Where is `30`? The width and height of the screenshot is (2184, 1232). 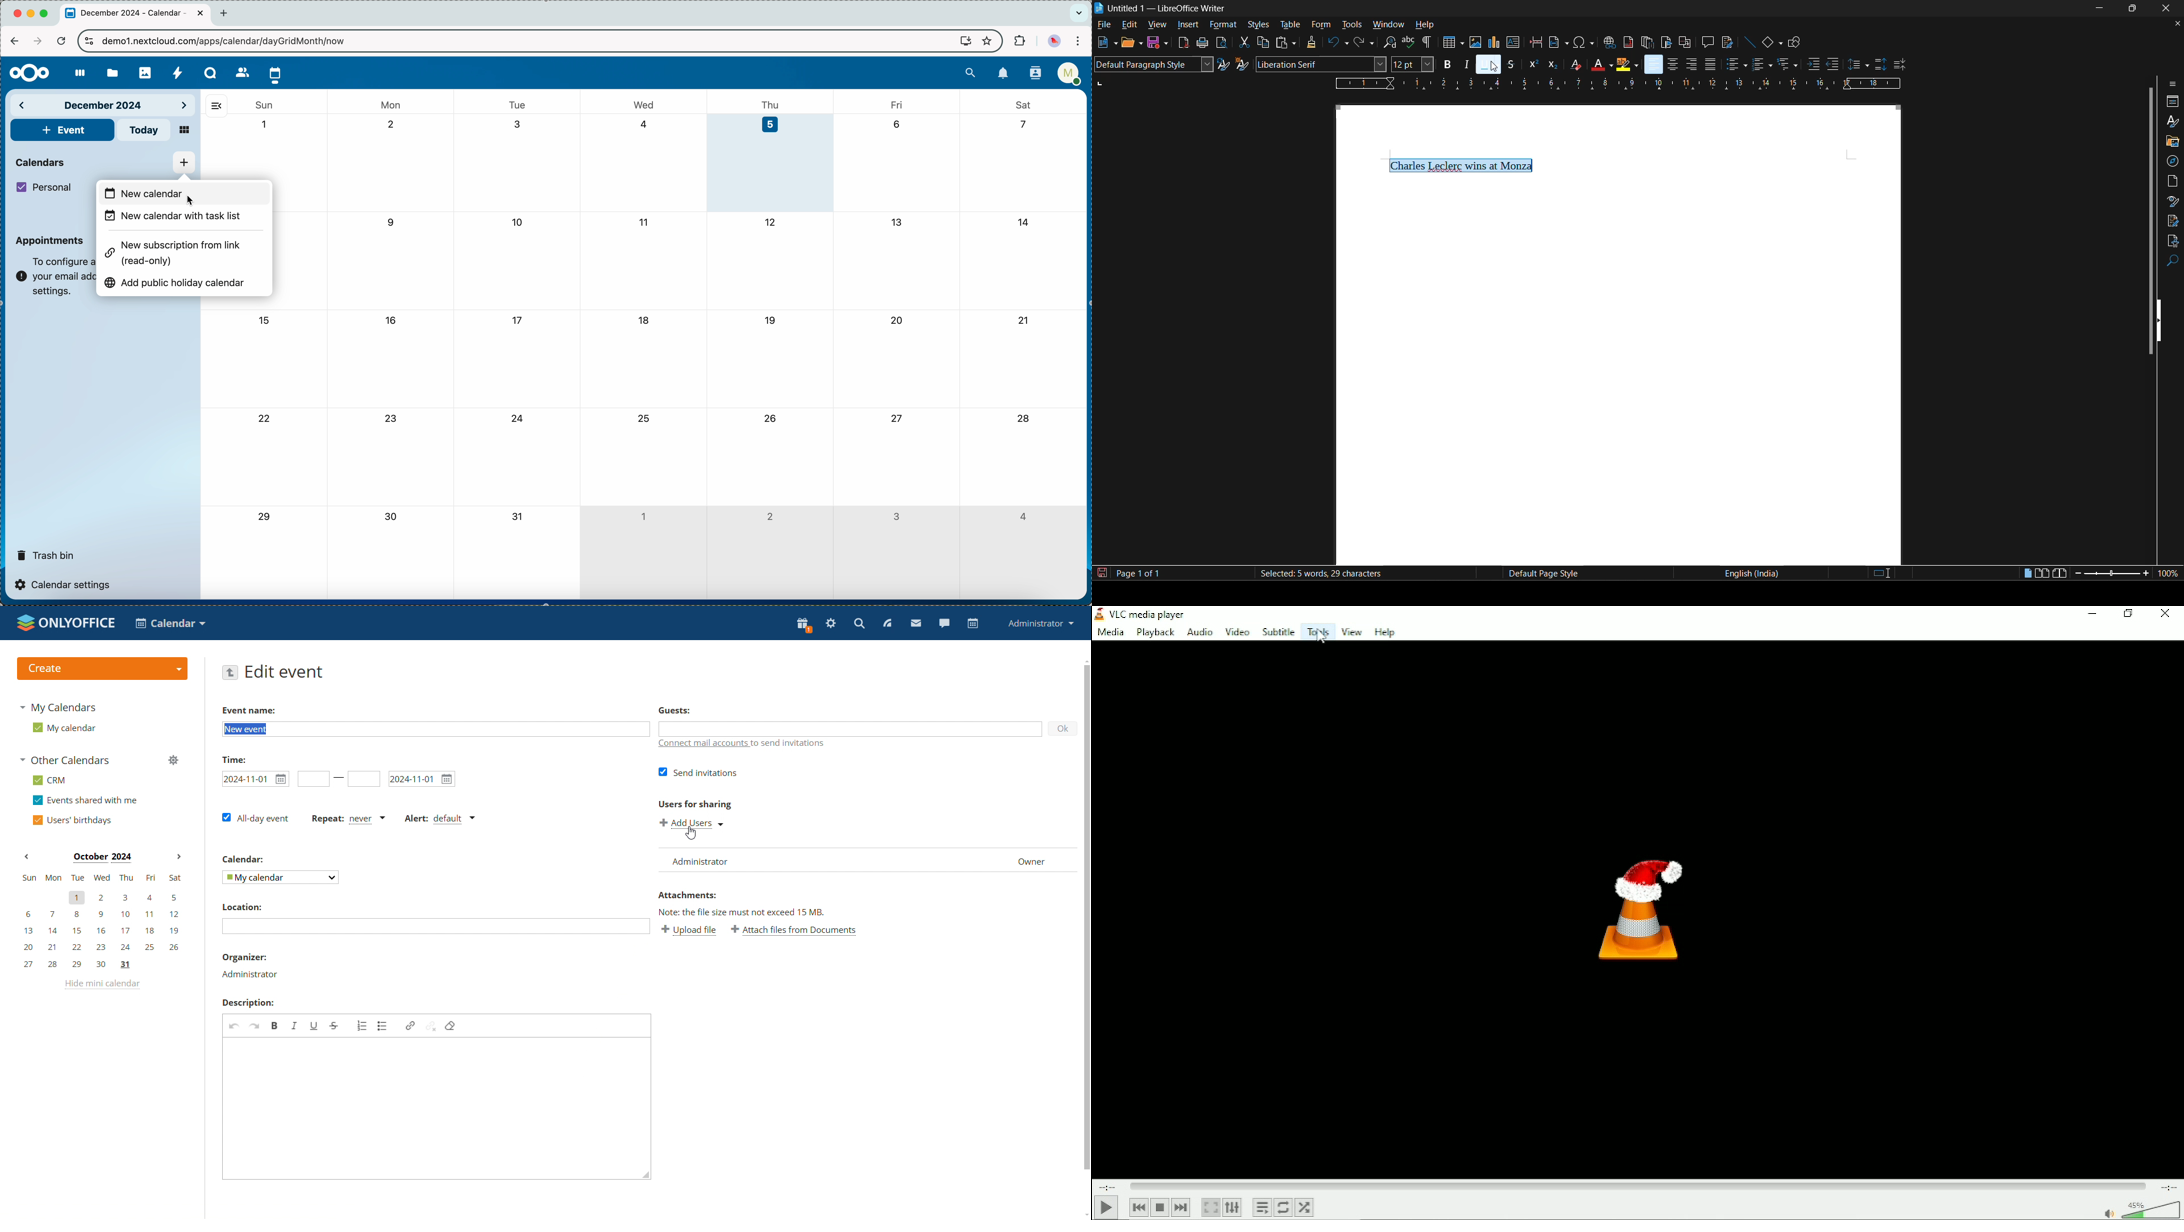
30 is located at coordinates (394, 518).